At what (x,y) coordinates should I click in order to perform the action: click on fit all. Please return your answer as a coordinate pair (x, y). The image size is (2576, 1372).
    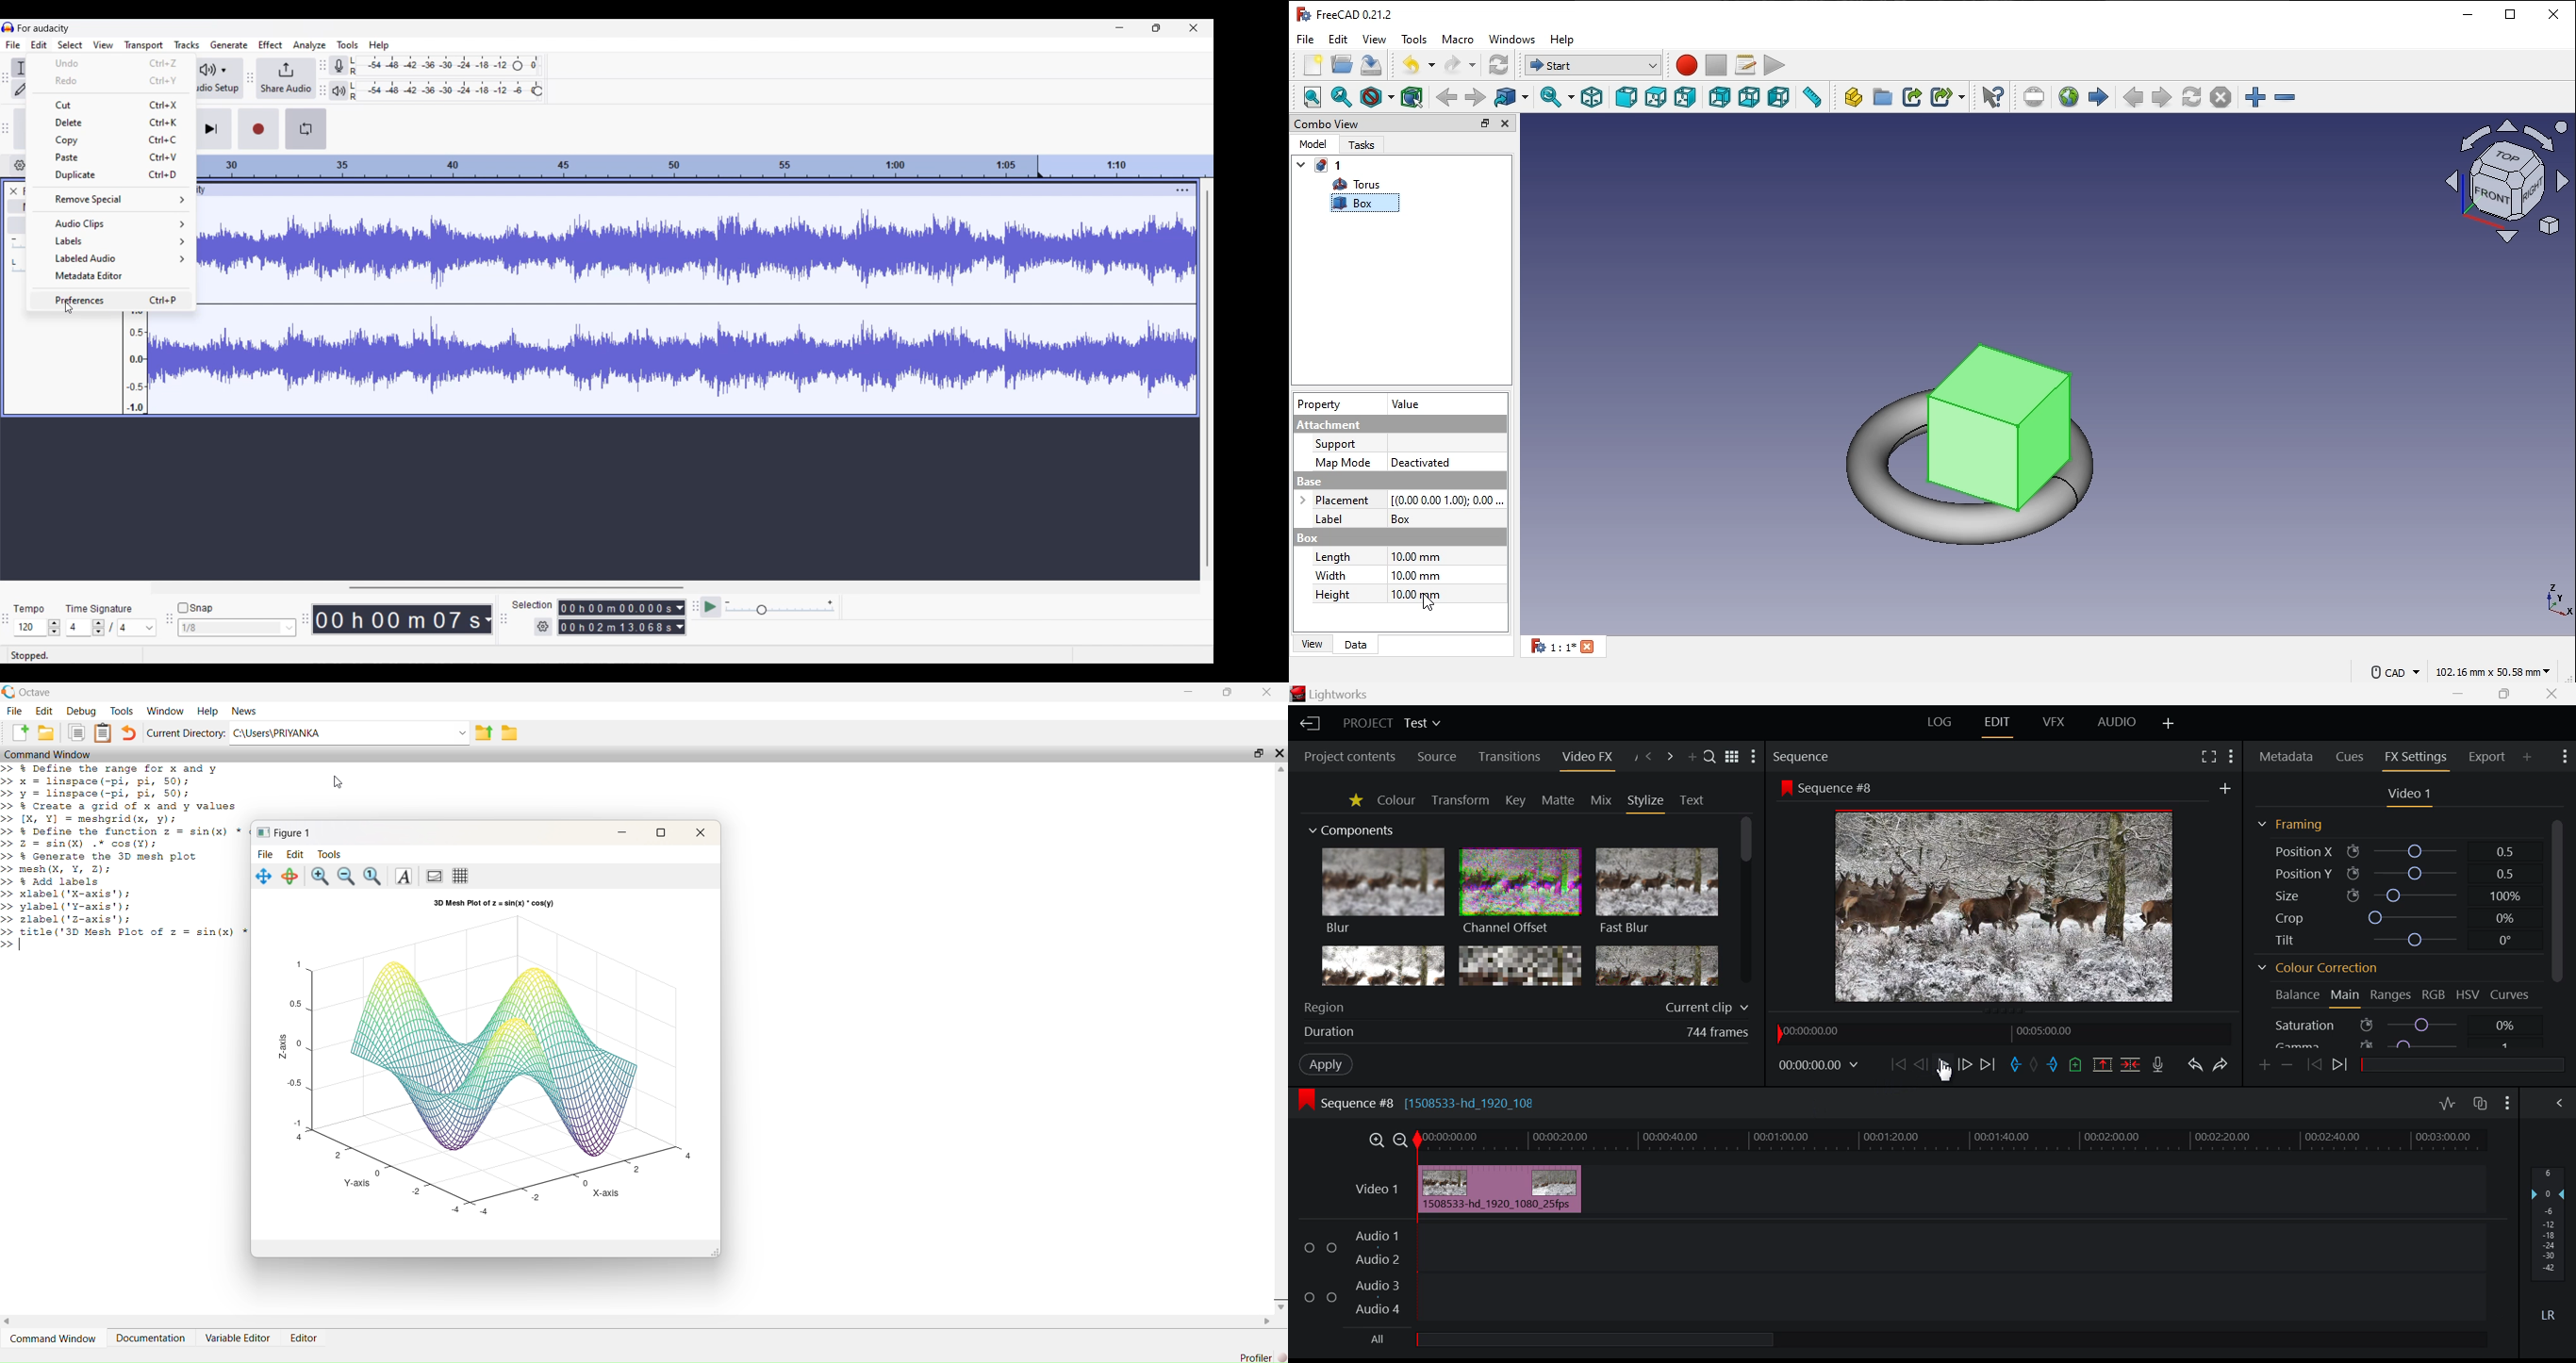
    Looking at the image, I should click on (1313, 96).